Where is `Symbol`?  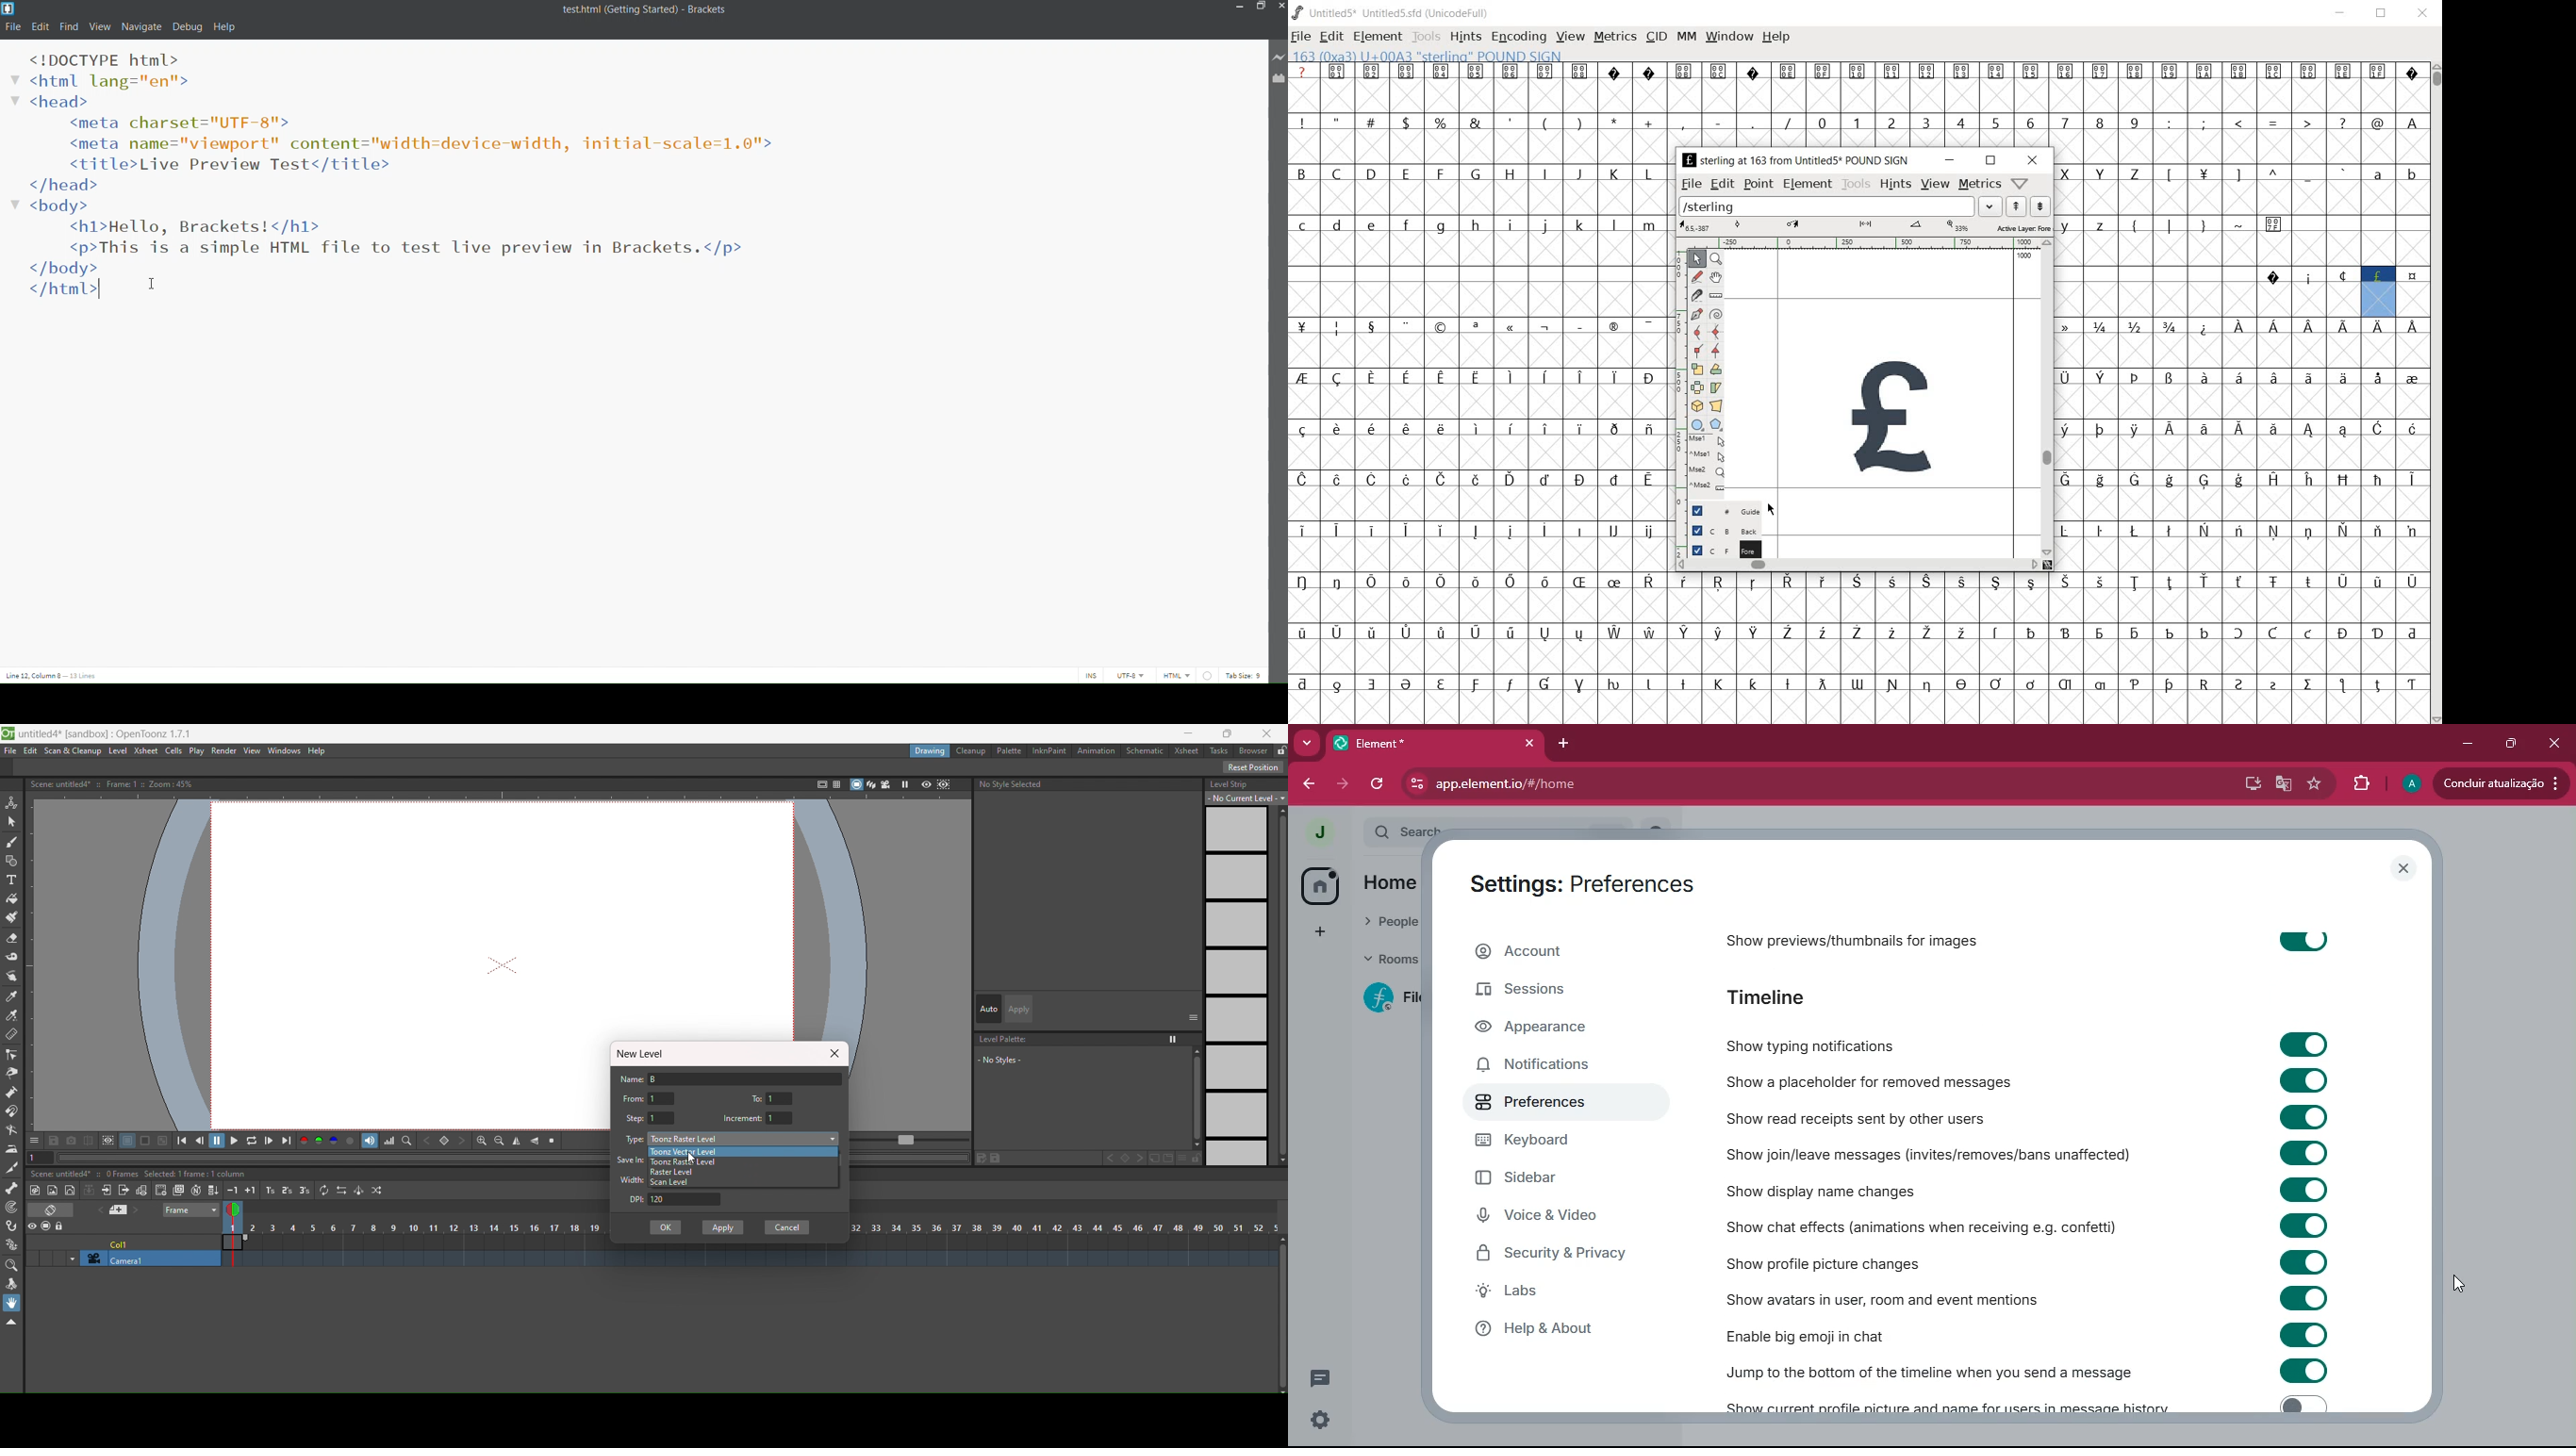
Symbol is located at coordinates (2378, 480).